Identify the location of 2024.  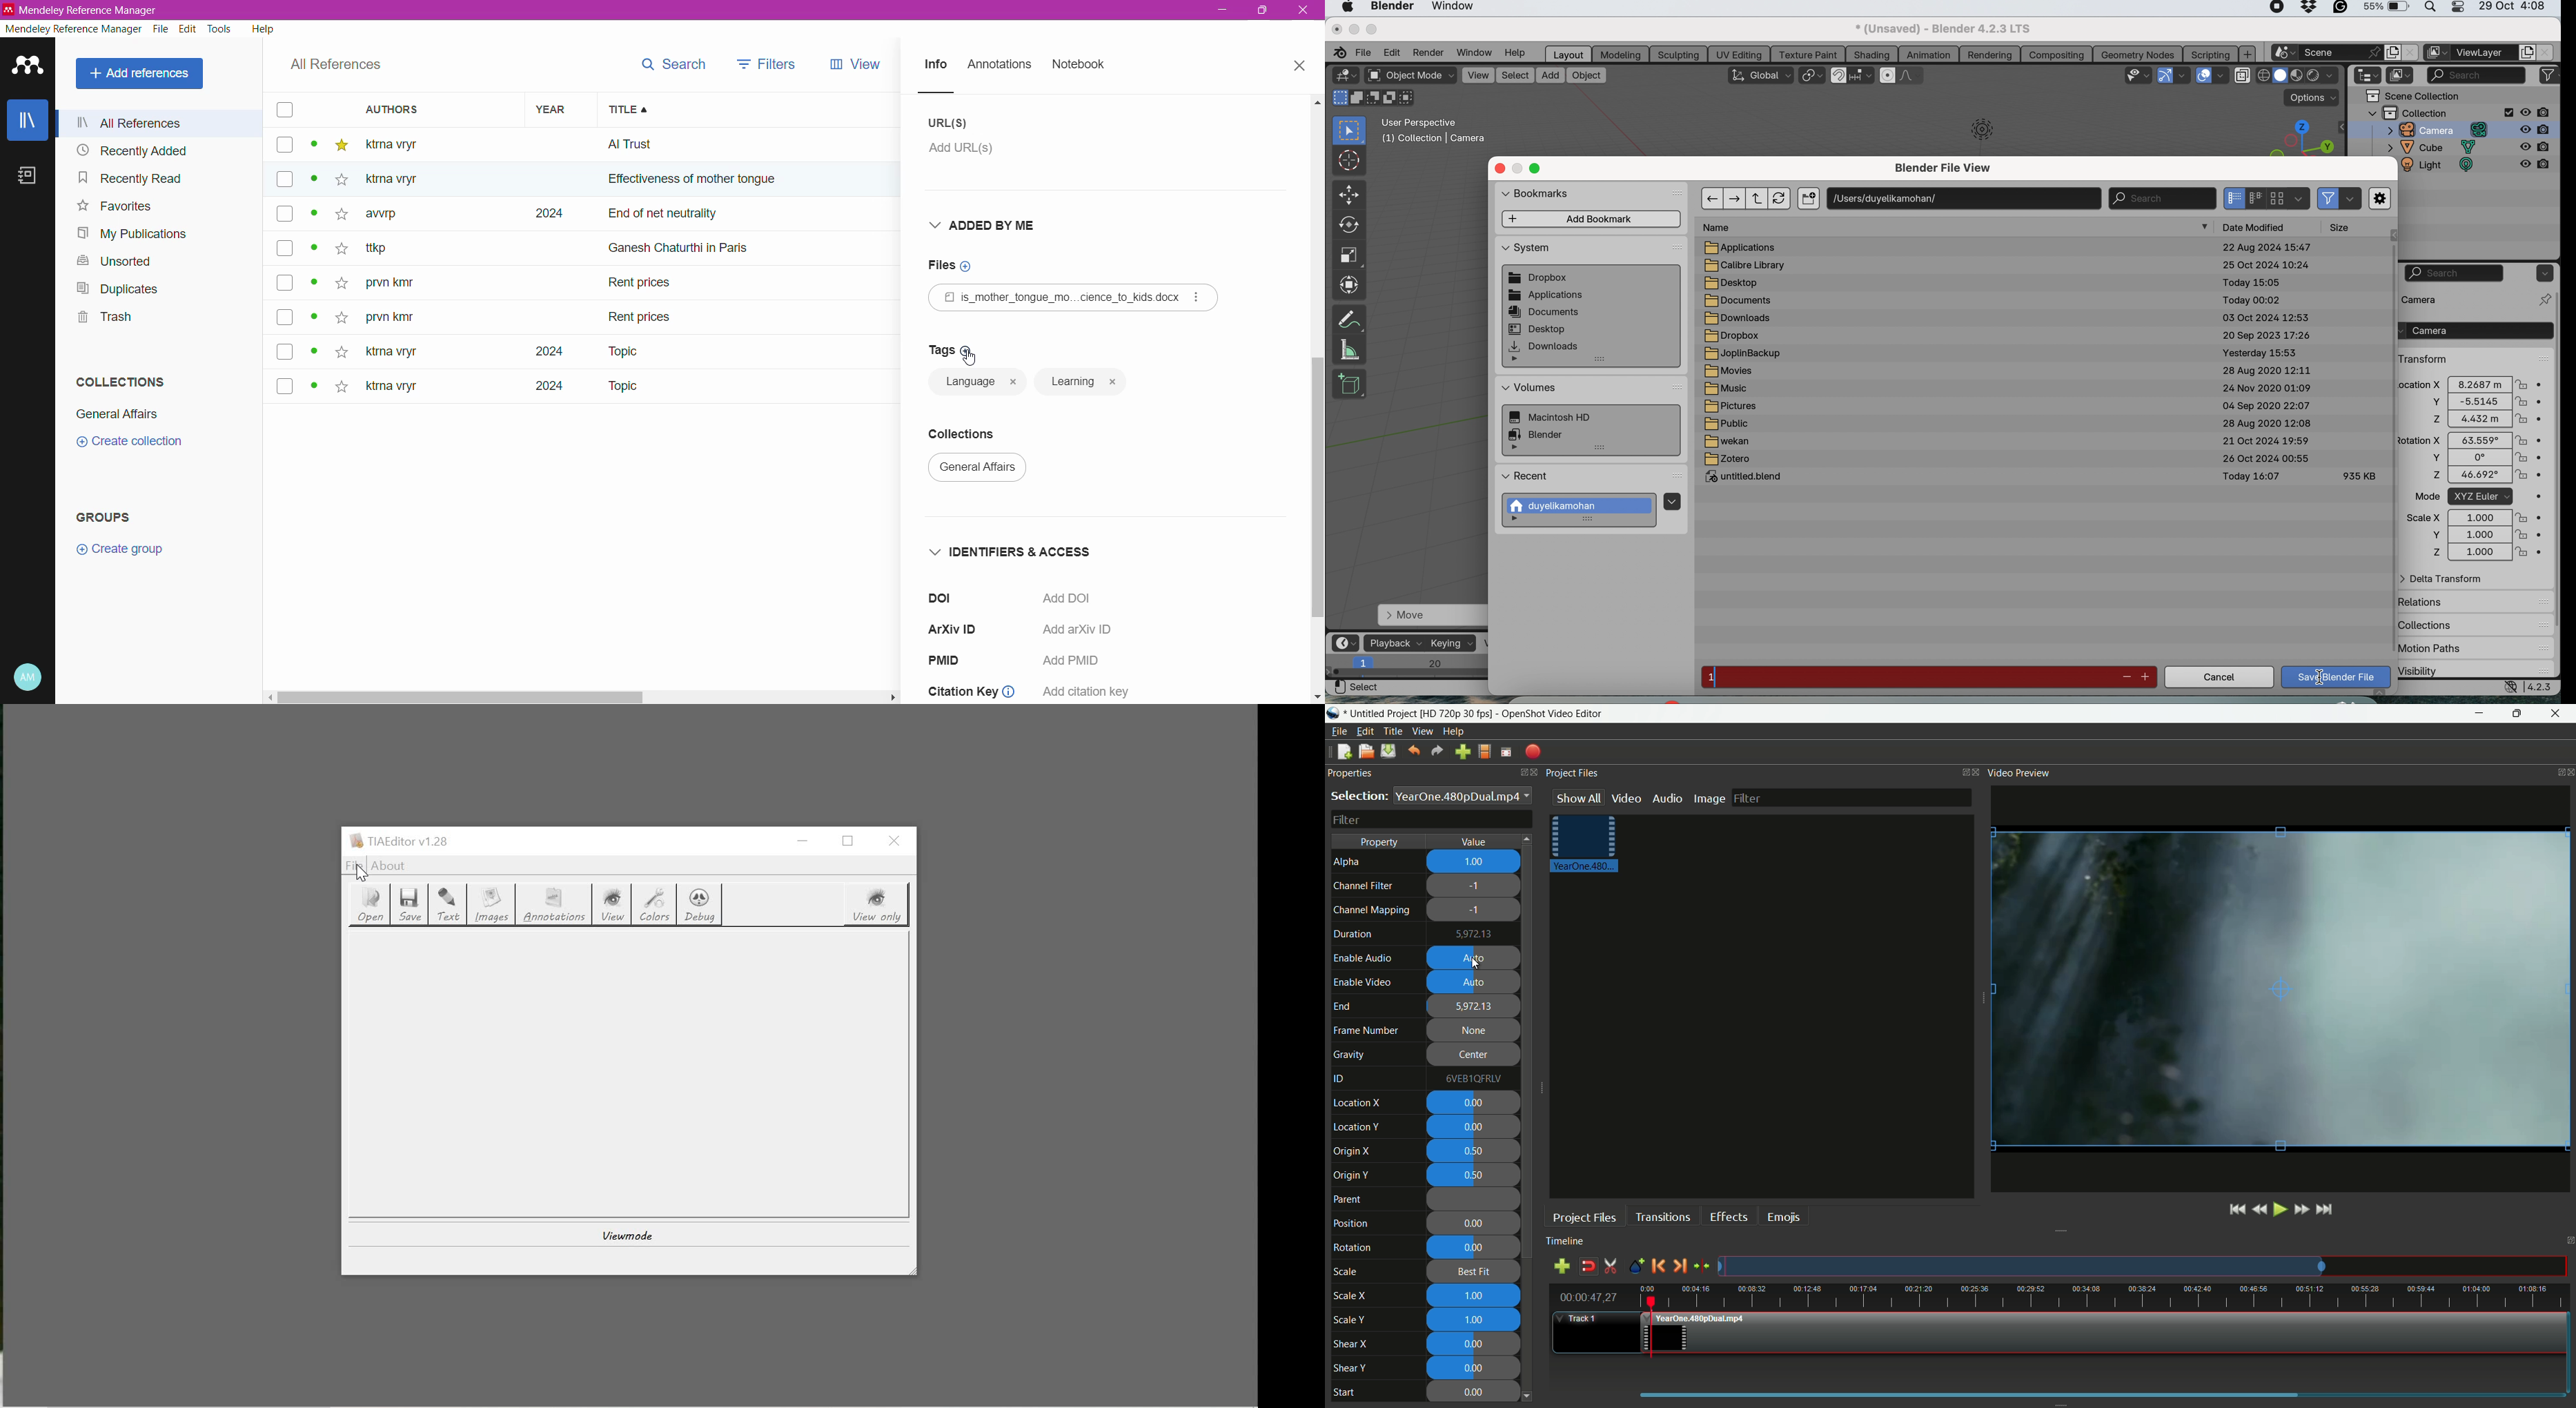
(541, 391).